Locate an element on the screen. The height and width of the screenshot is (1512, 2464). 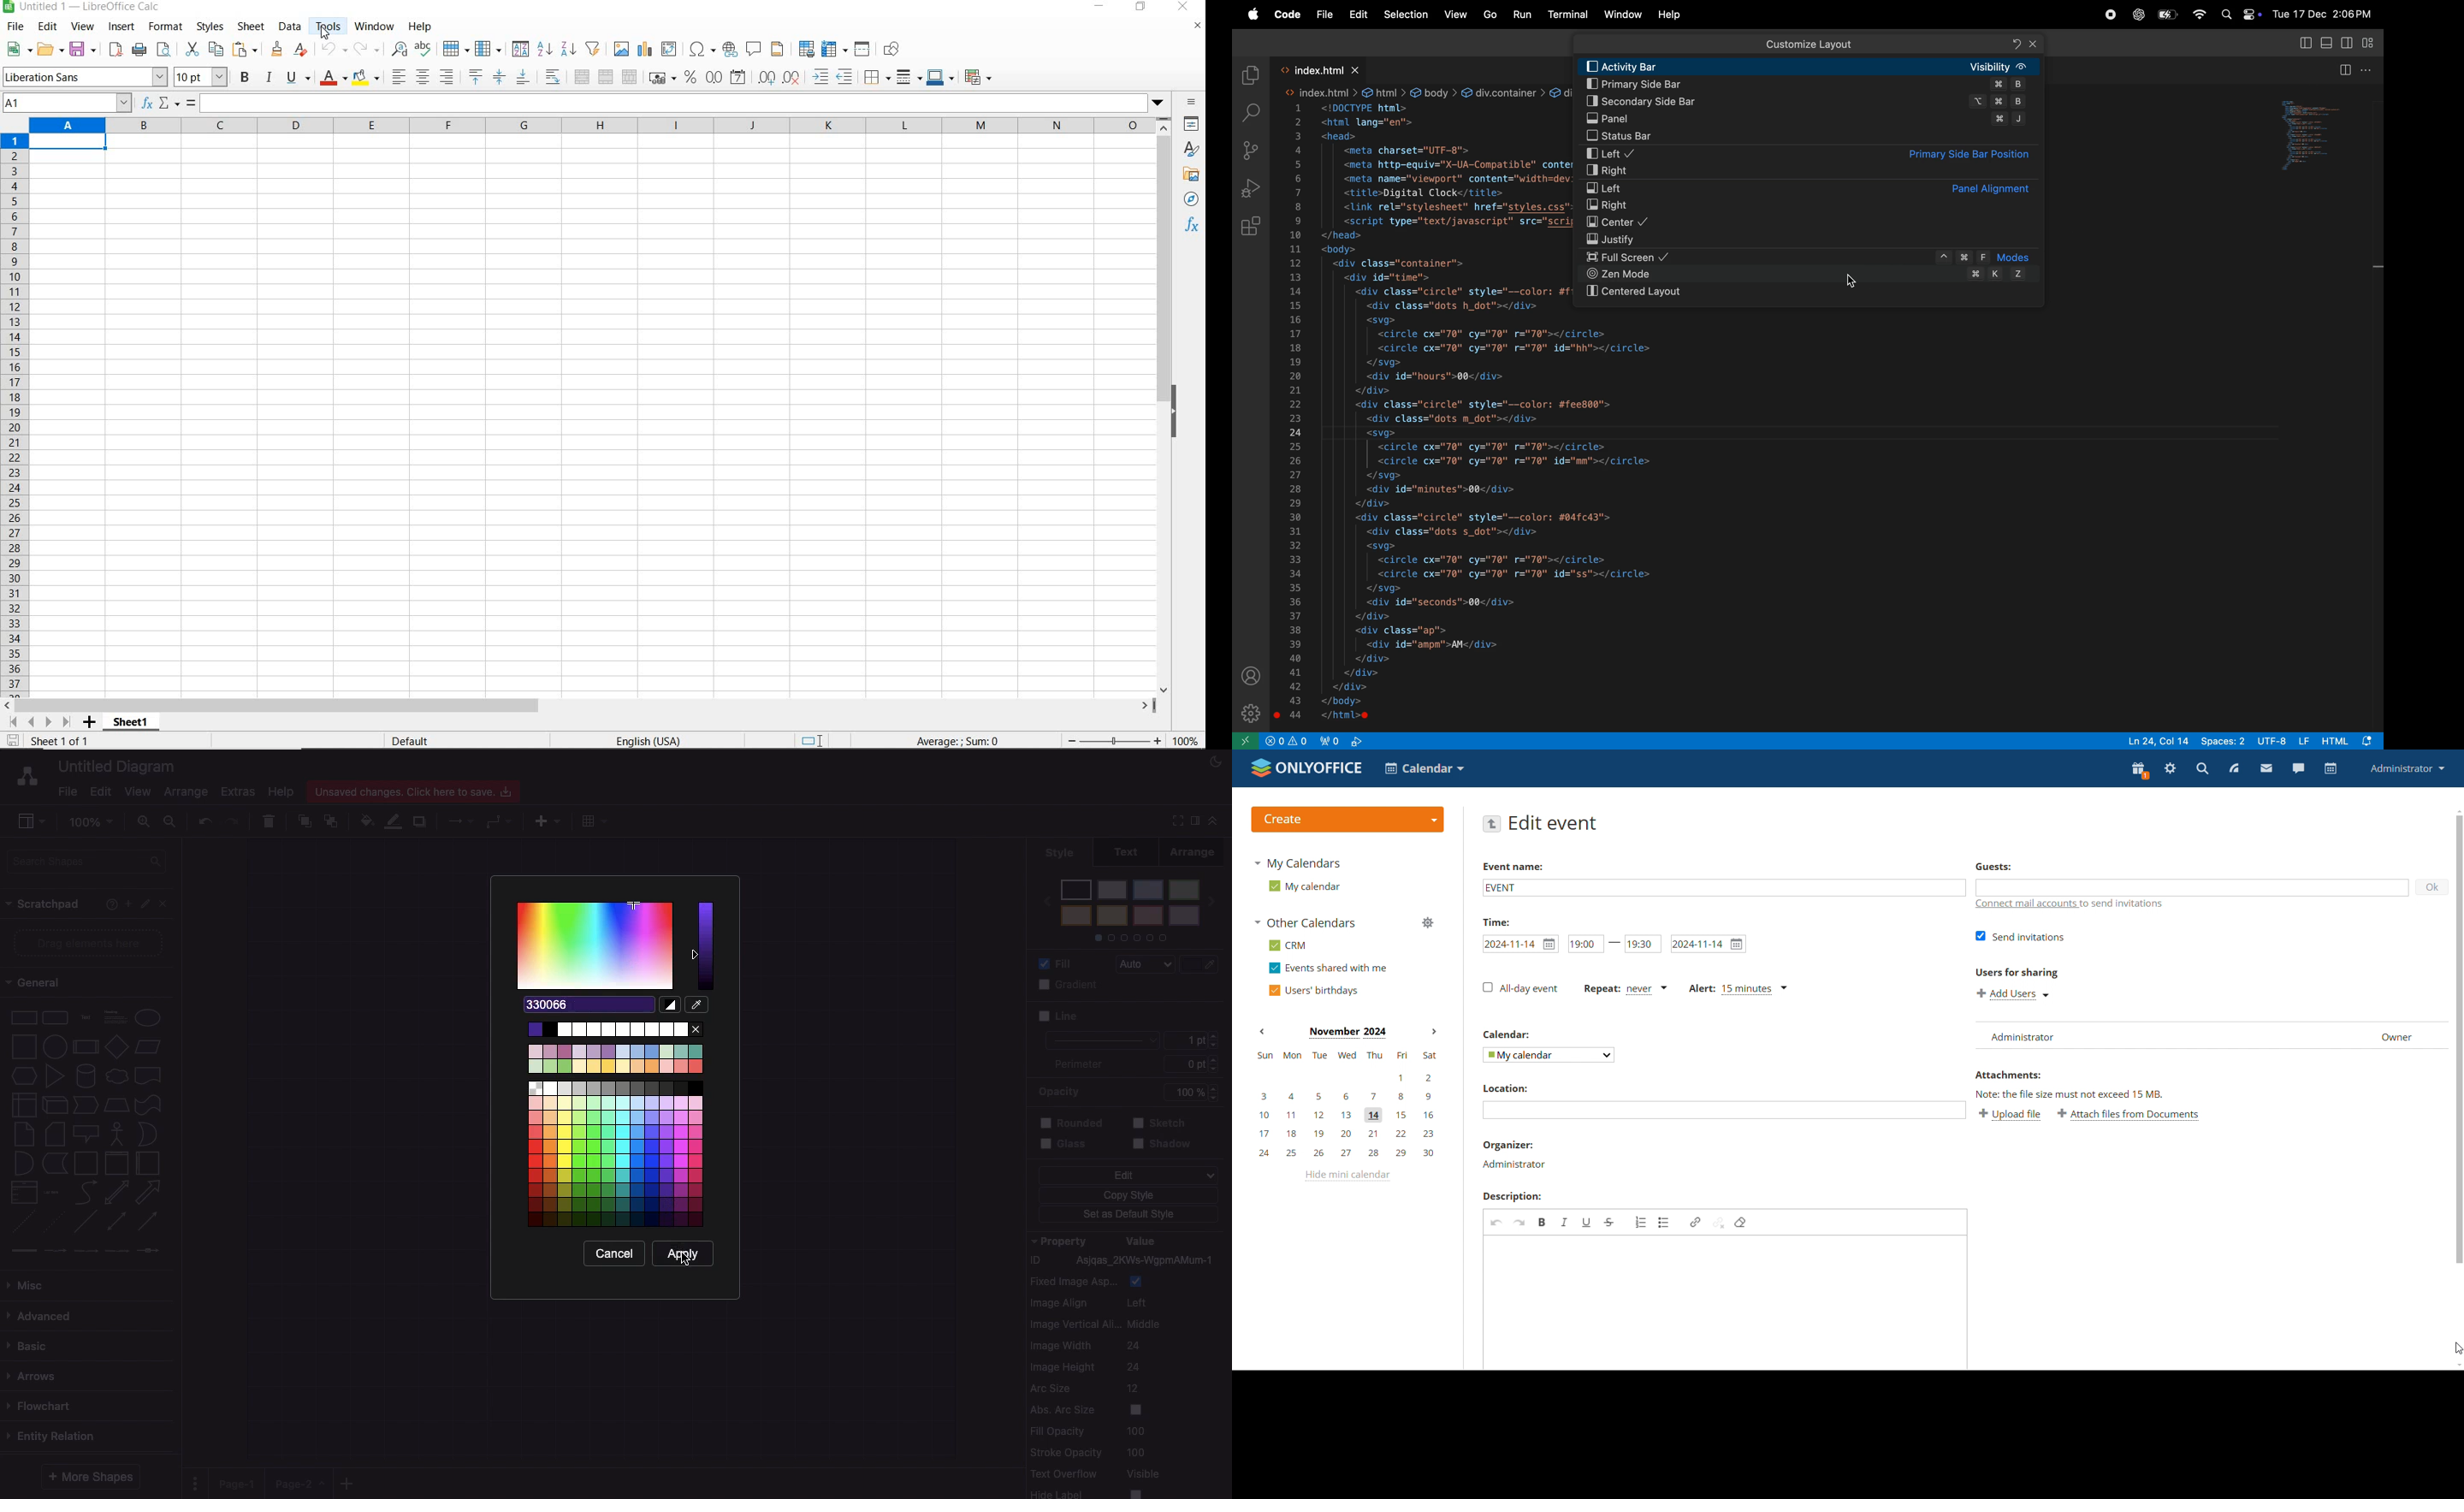
Purple is located at coordinates (704, 946).